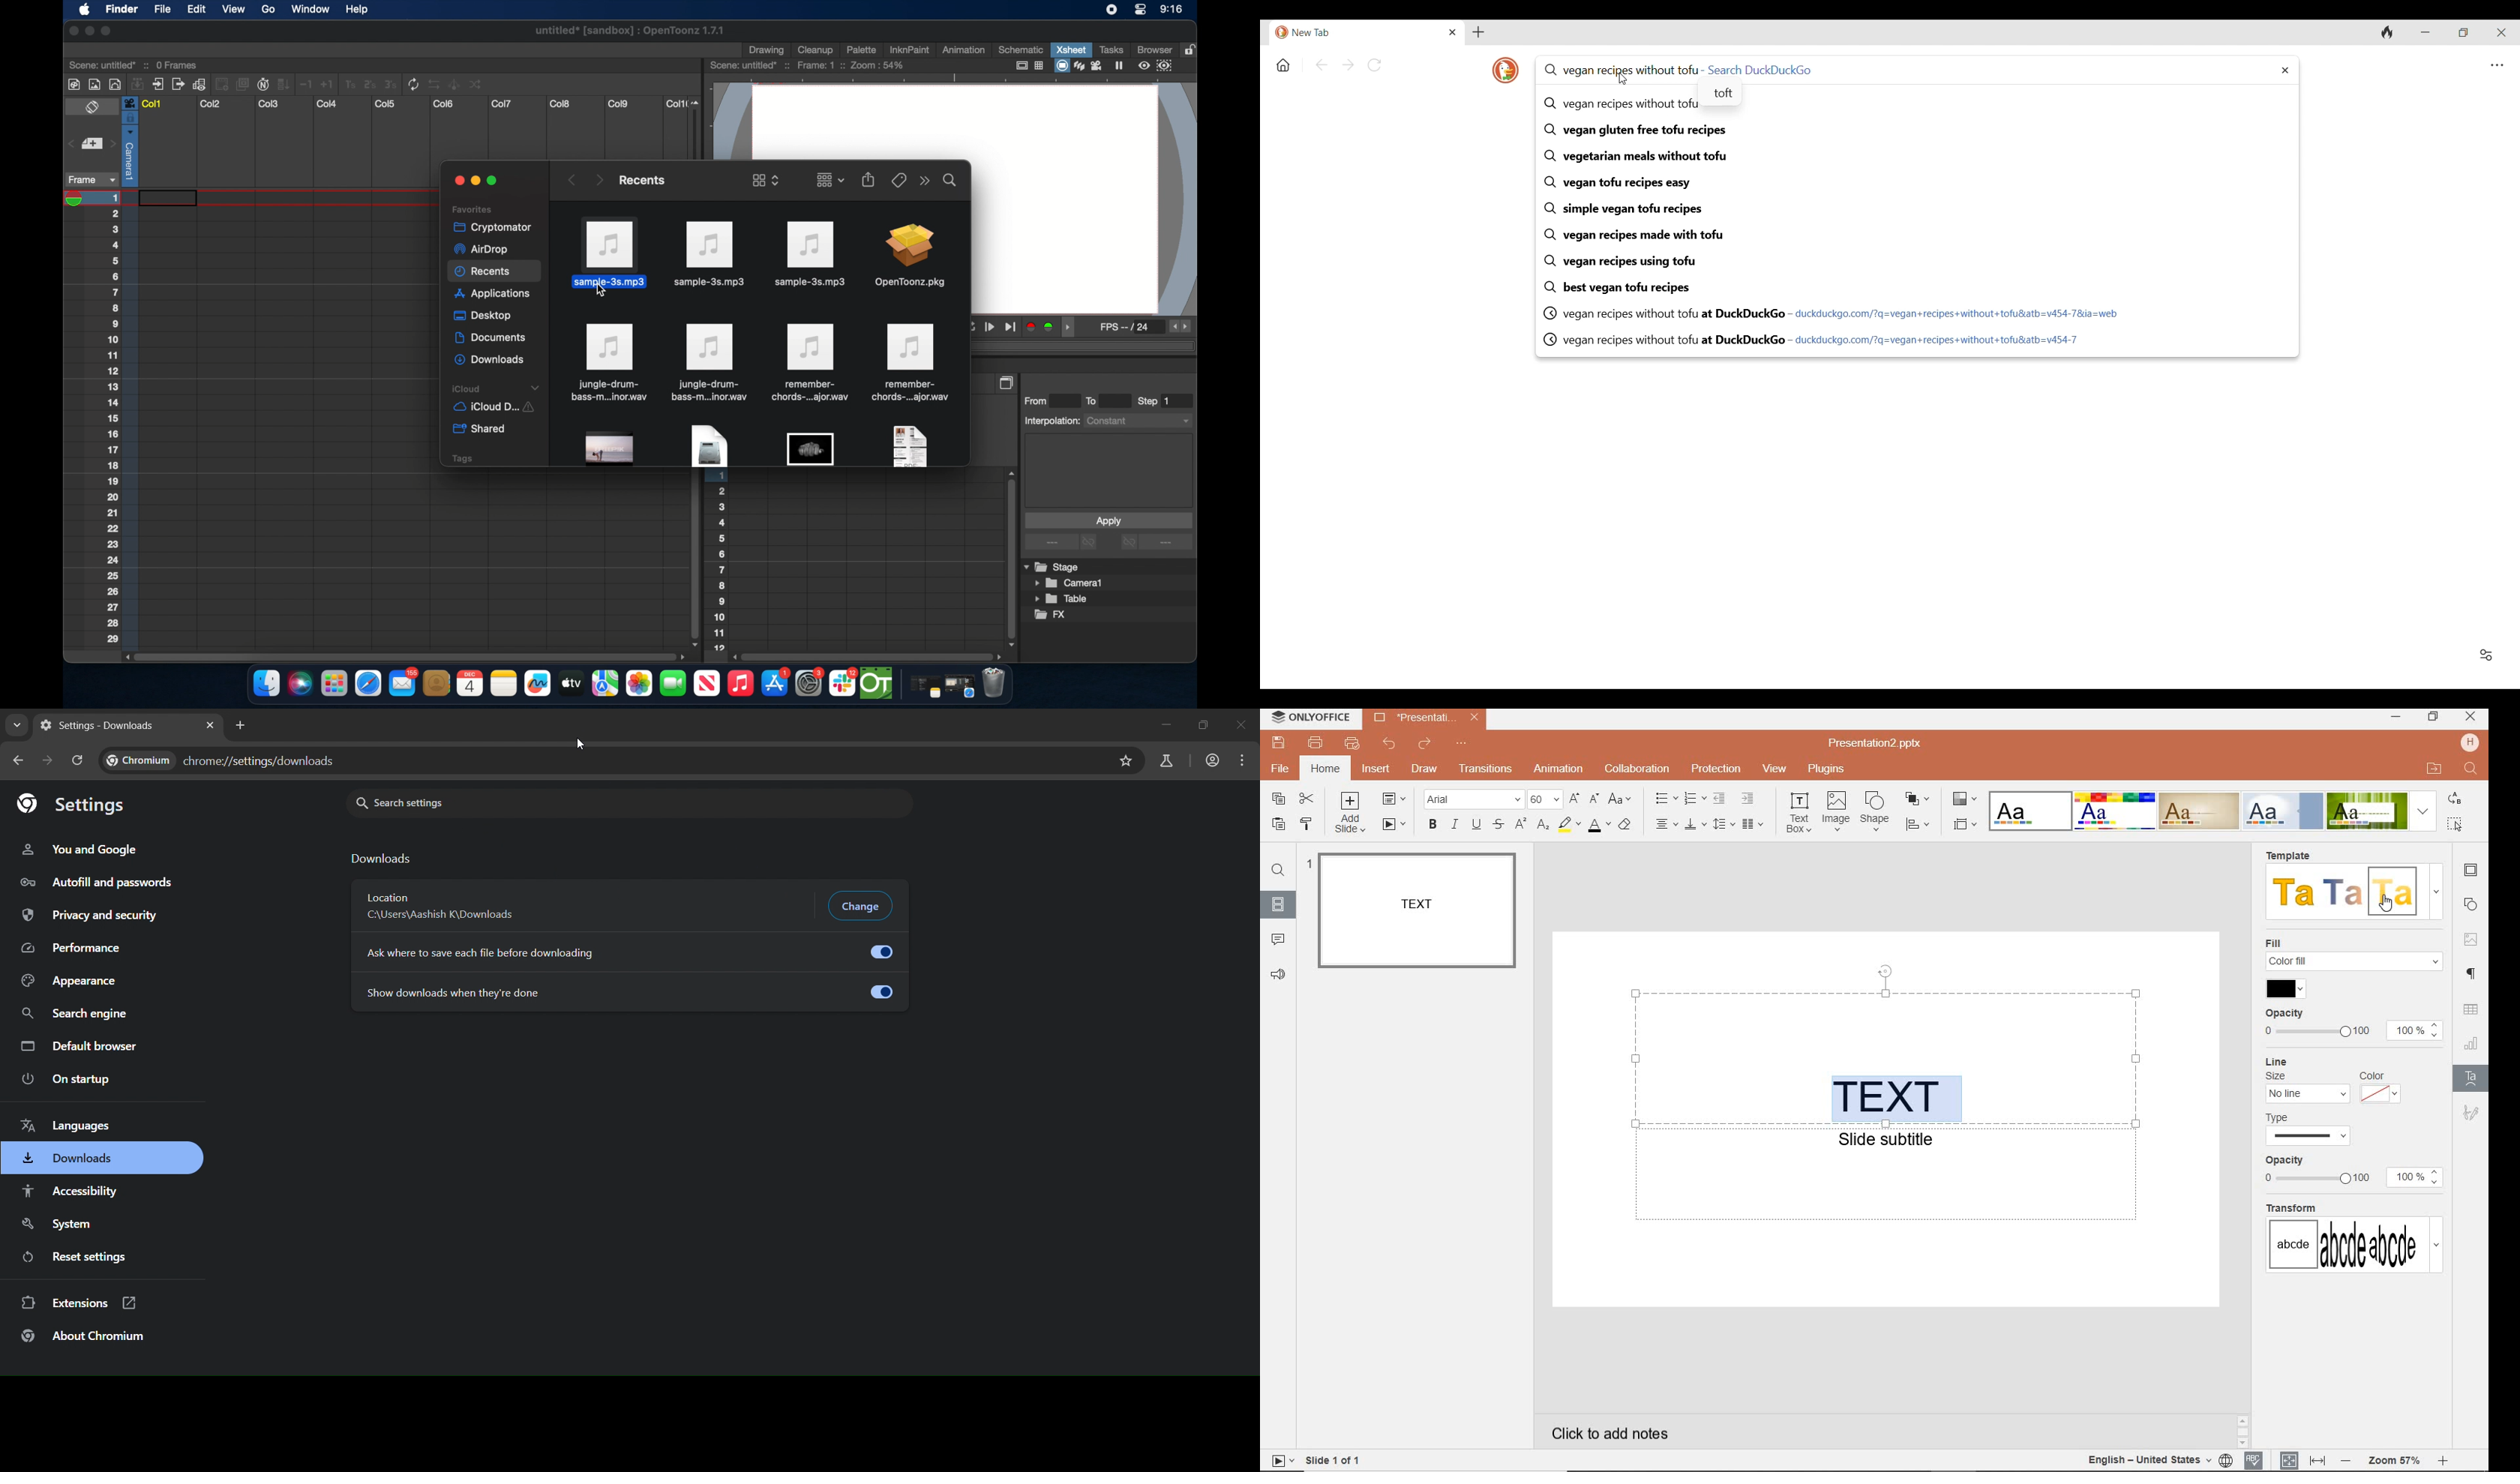  Describe the element at coordinates (2317, 1180) in the screenshot. I see `opacity slider` at that location.